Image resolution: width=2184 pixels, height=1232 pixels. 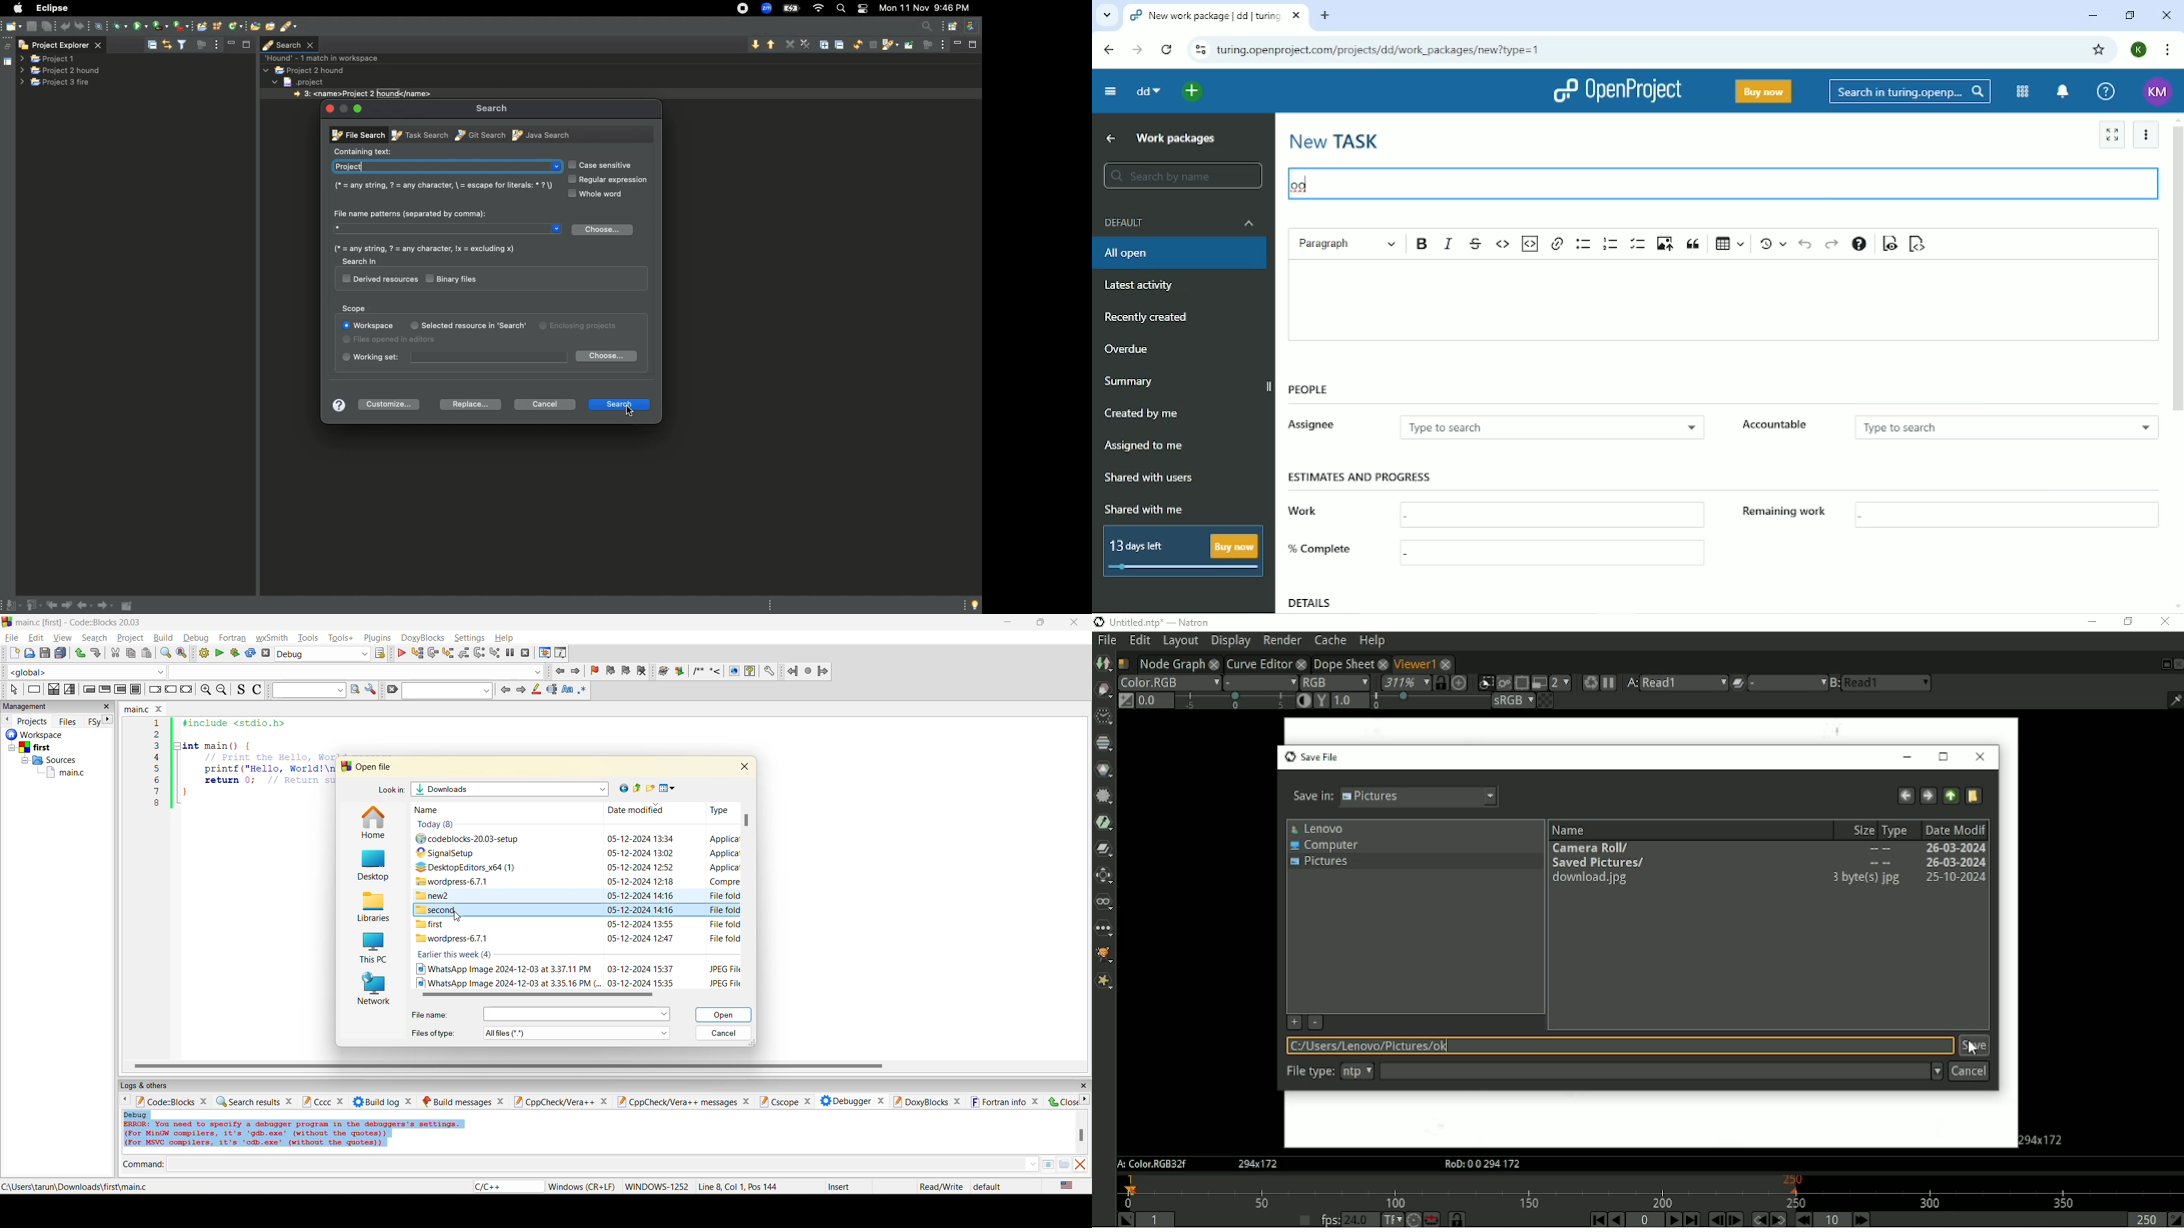 I want to click on box, so click(x=2011, y=516).